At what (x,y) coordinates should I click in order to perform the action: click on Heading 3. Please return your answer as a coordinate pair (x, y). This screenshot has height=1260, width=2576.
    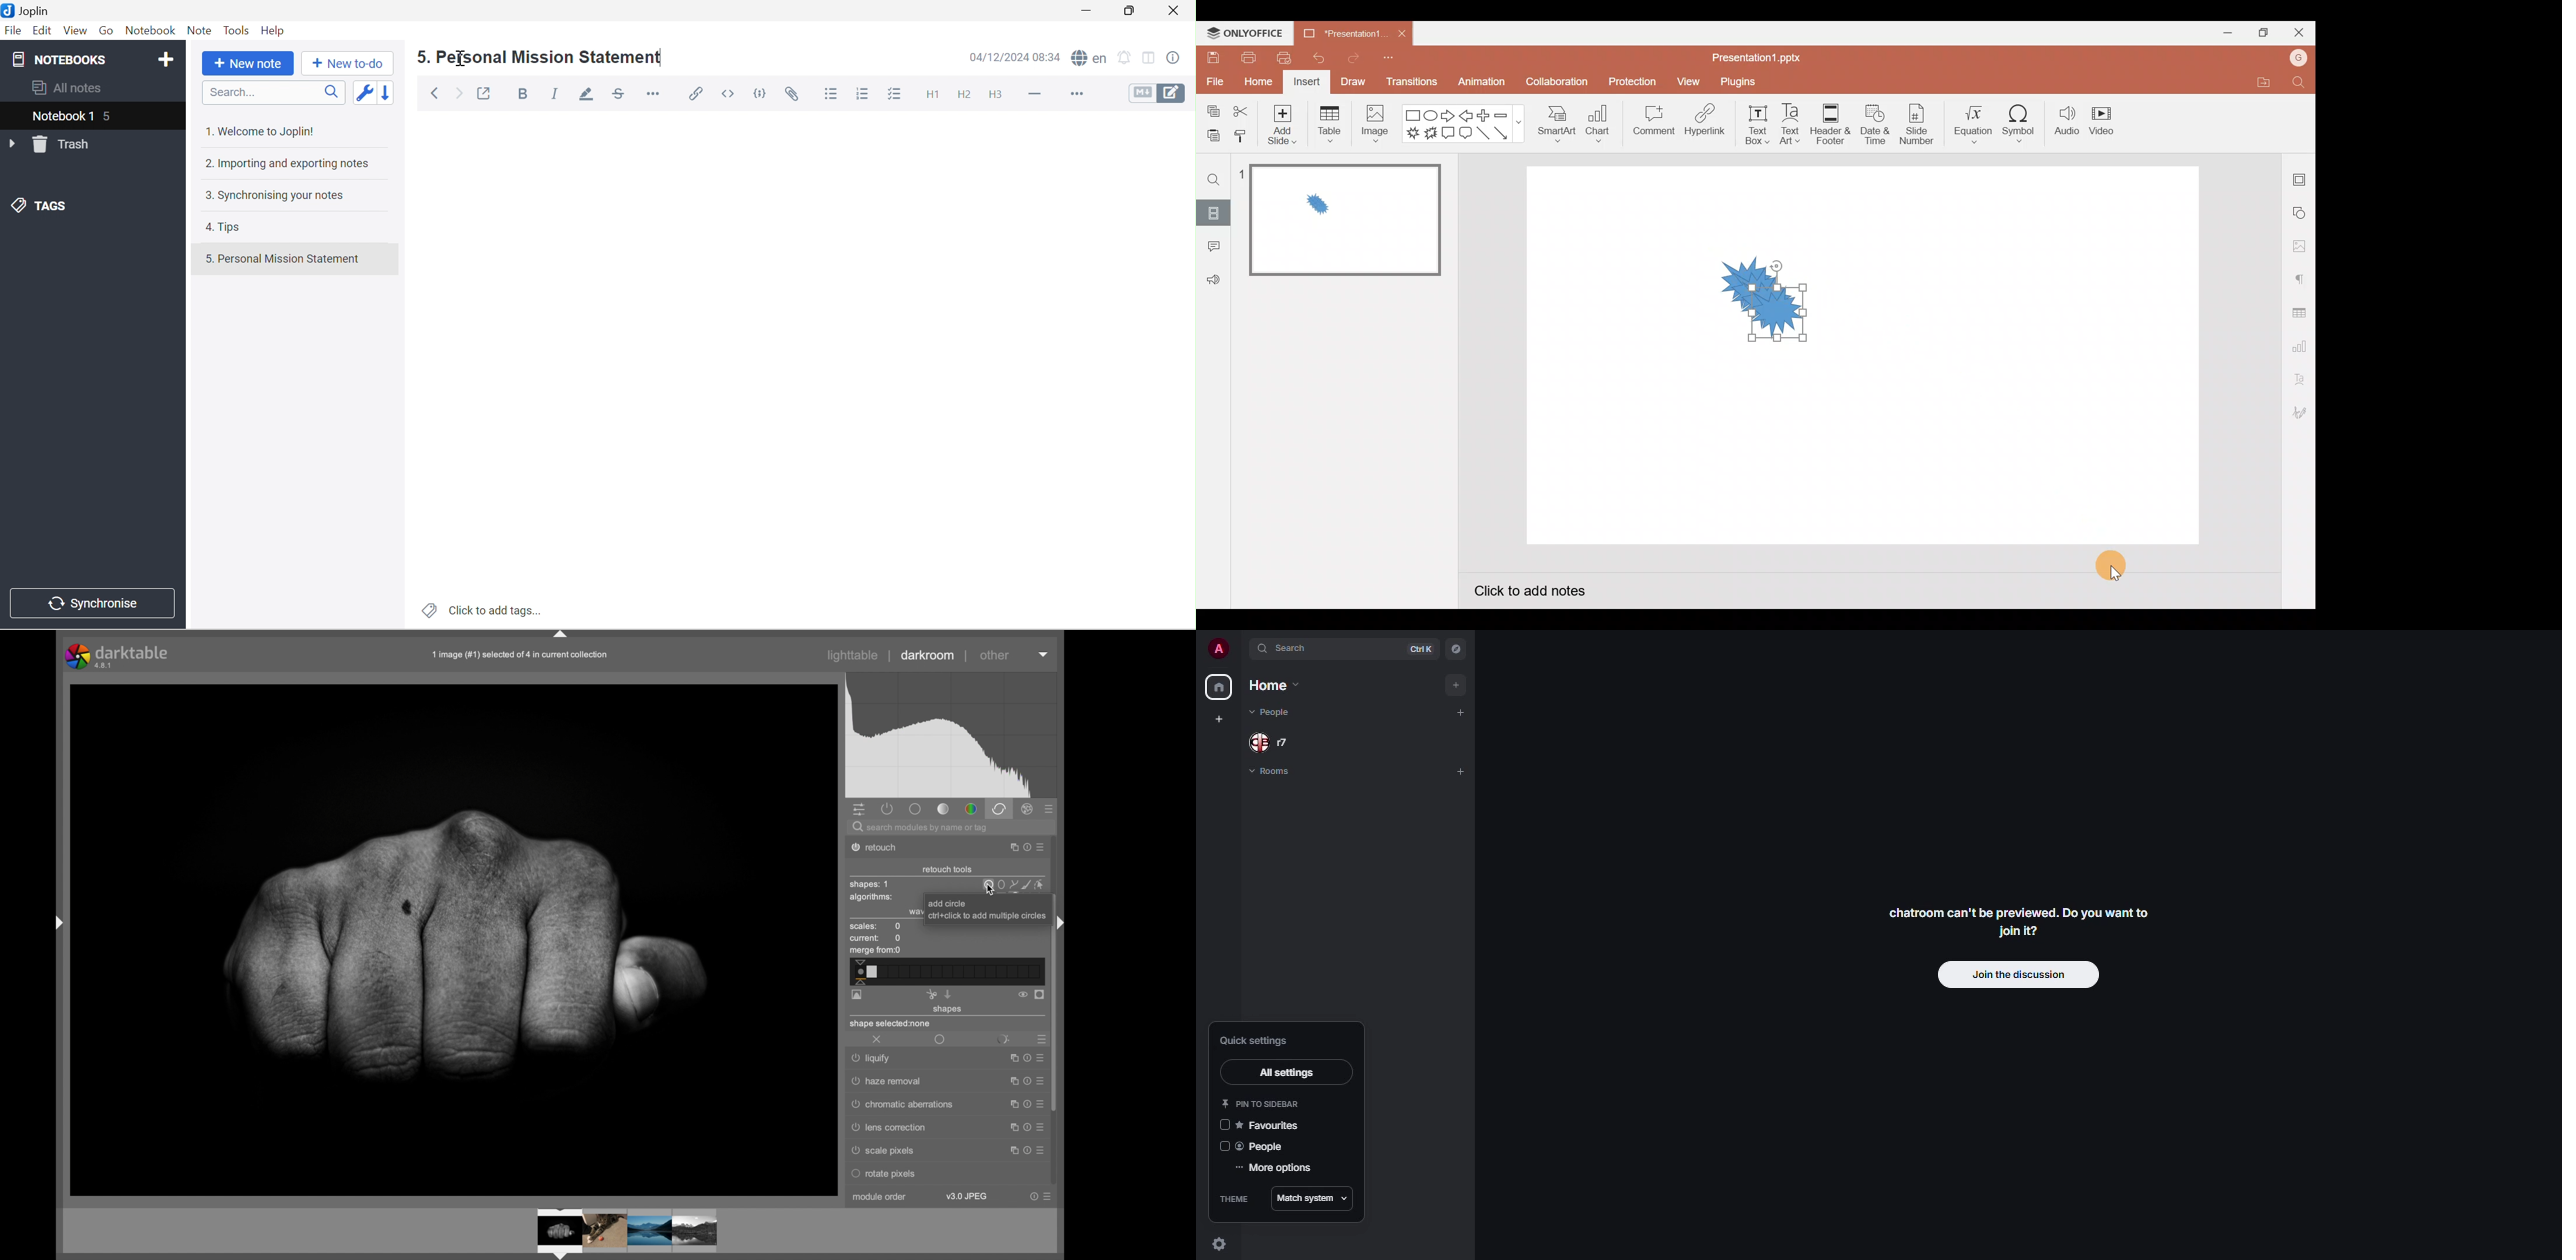
    Looking at the image, I should click on (997, 95).